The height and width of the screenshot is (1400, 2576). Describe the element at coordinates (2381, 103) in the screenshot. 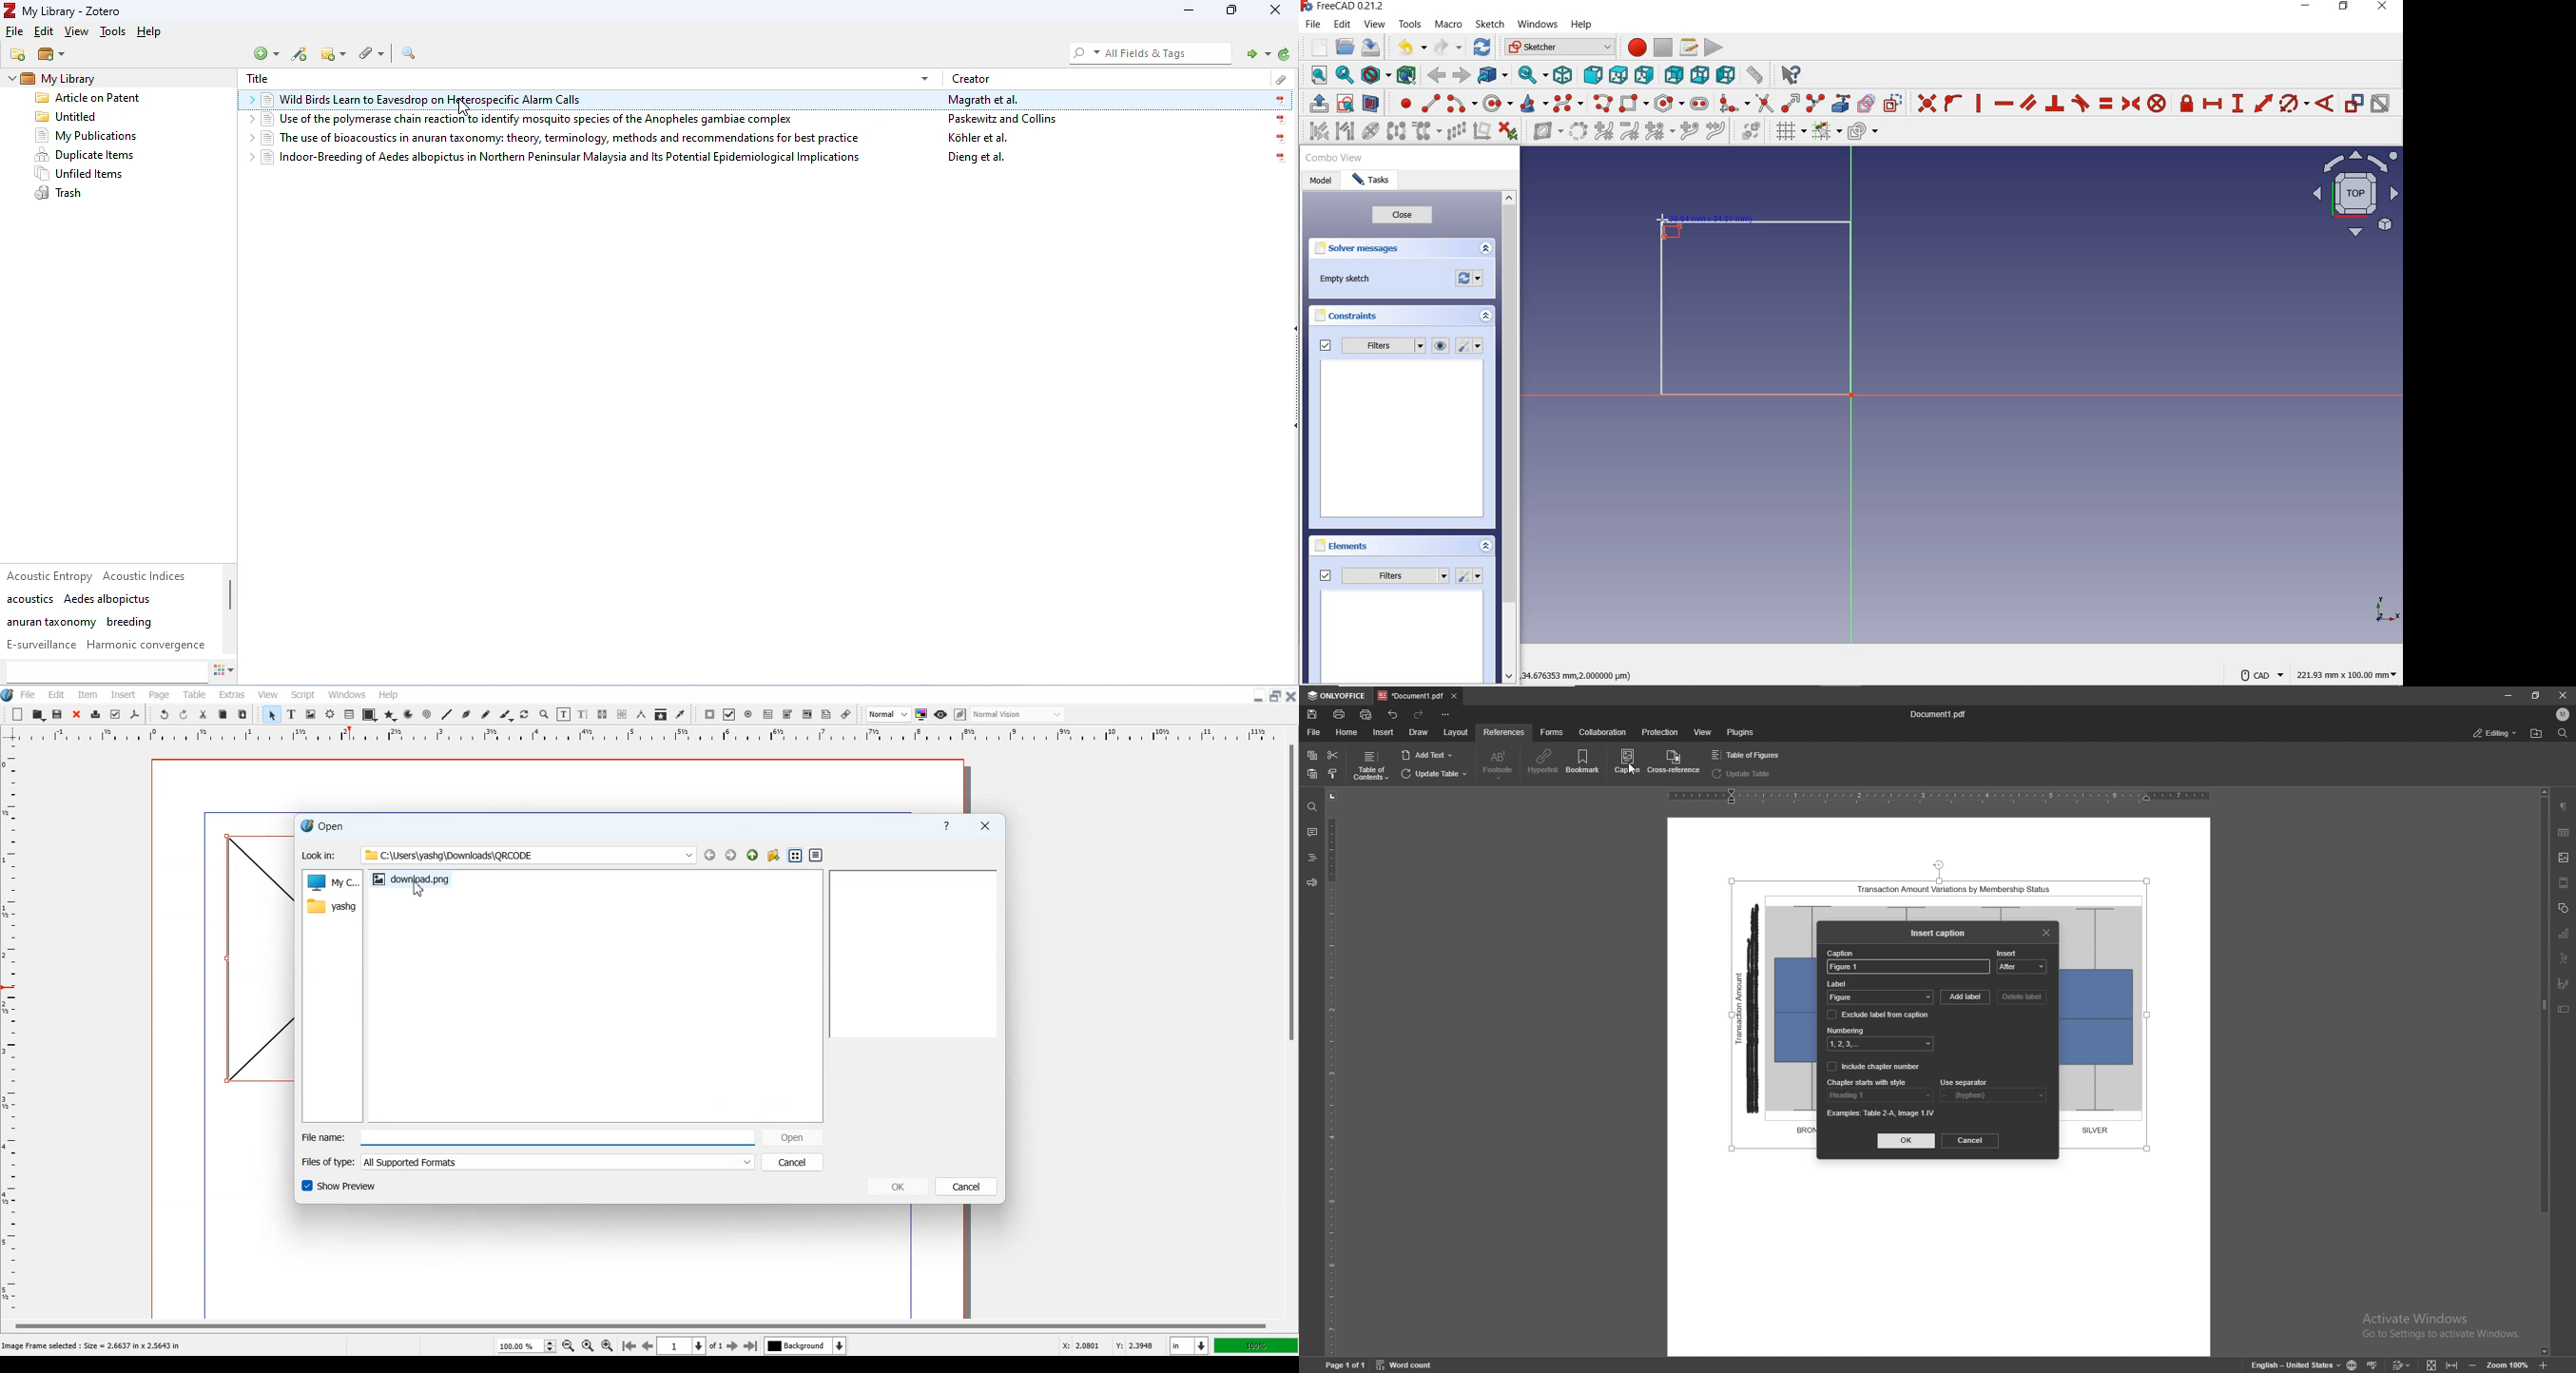

I see `activate or deactivate constraint` at that location.